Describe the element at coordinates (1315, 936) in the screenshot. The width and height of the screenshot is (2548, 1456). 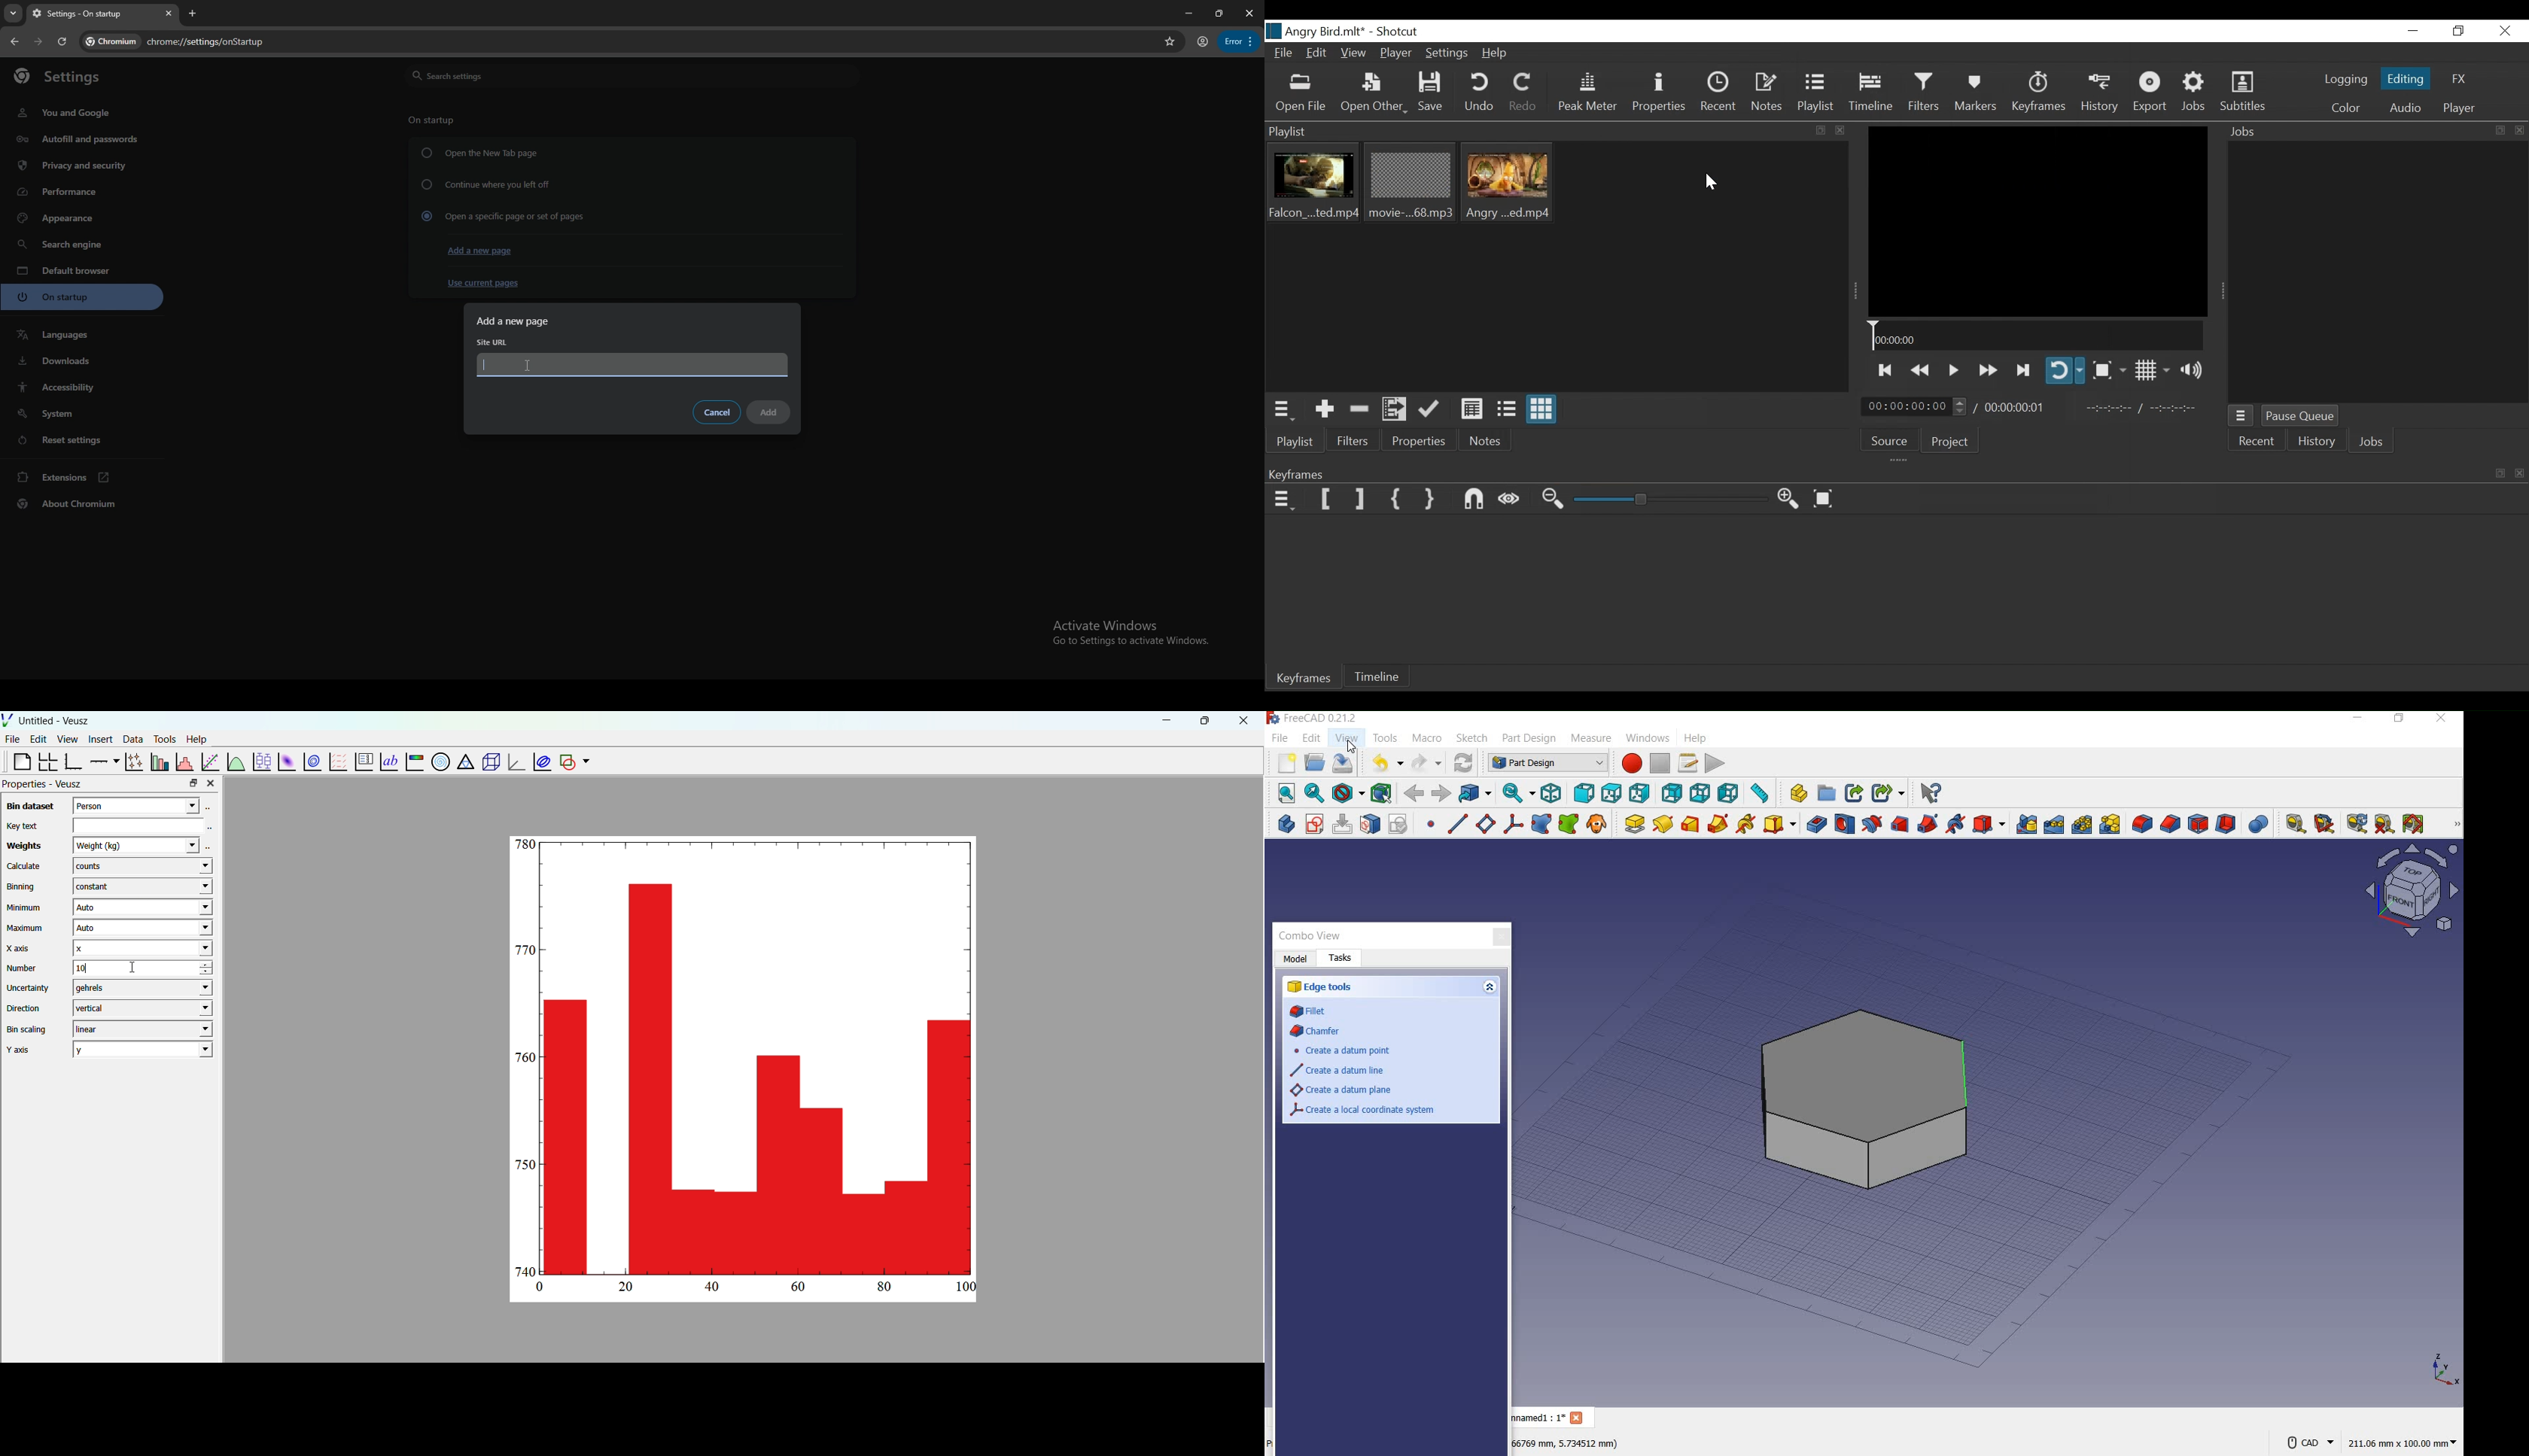
I see `combo view` at that location.